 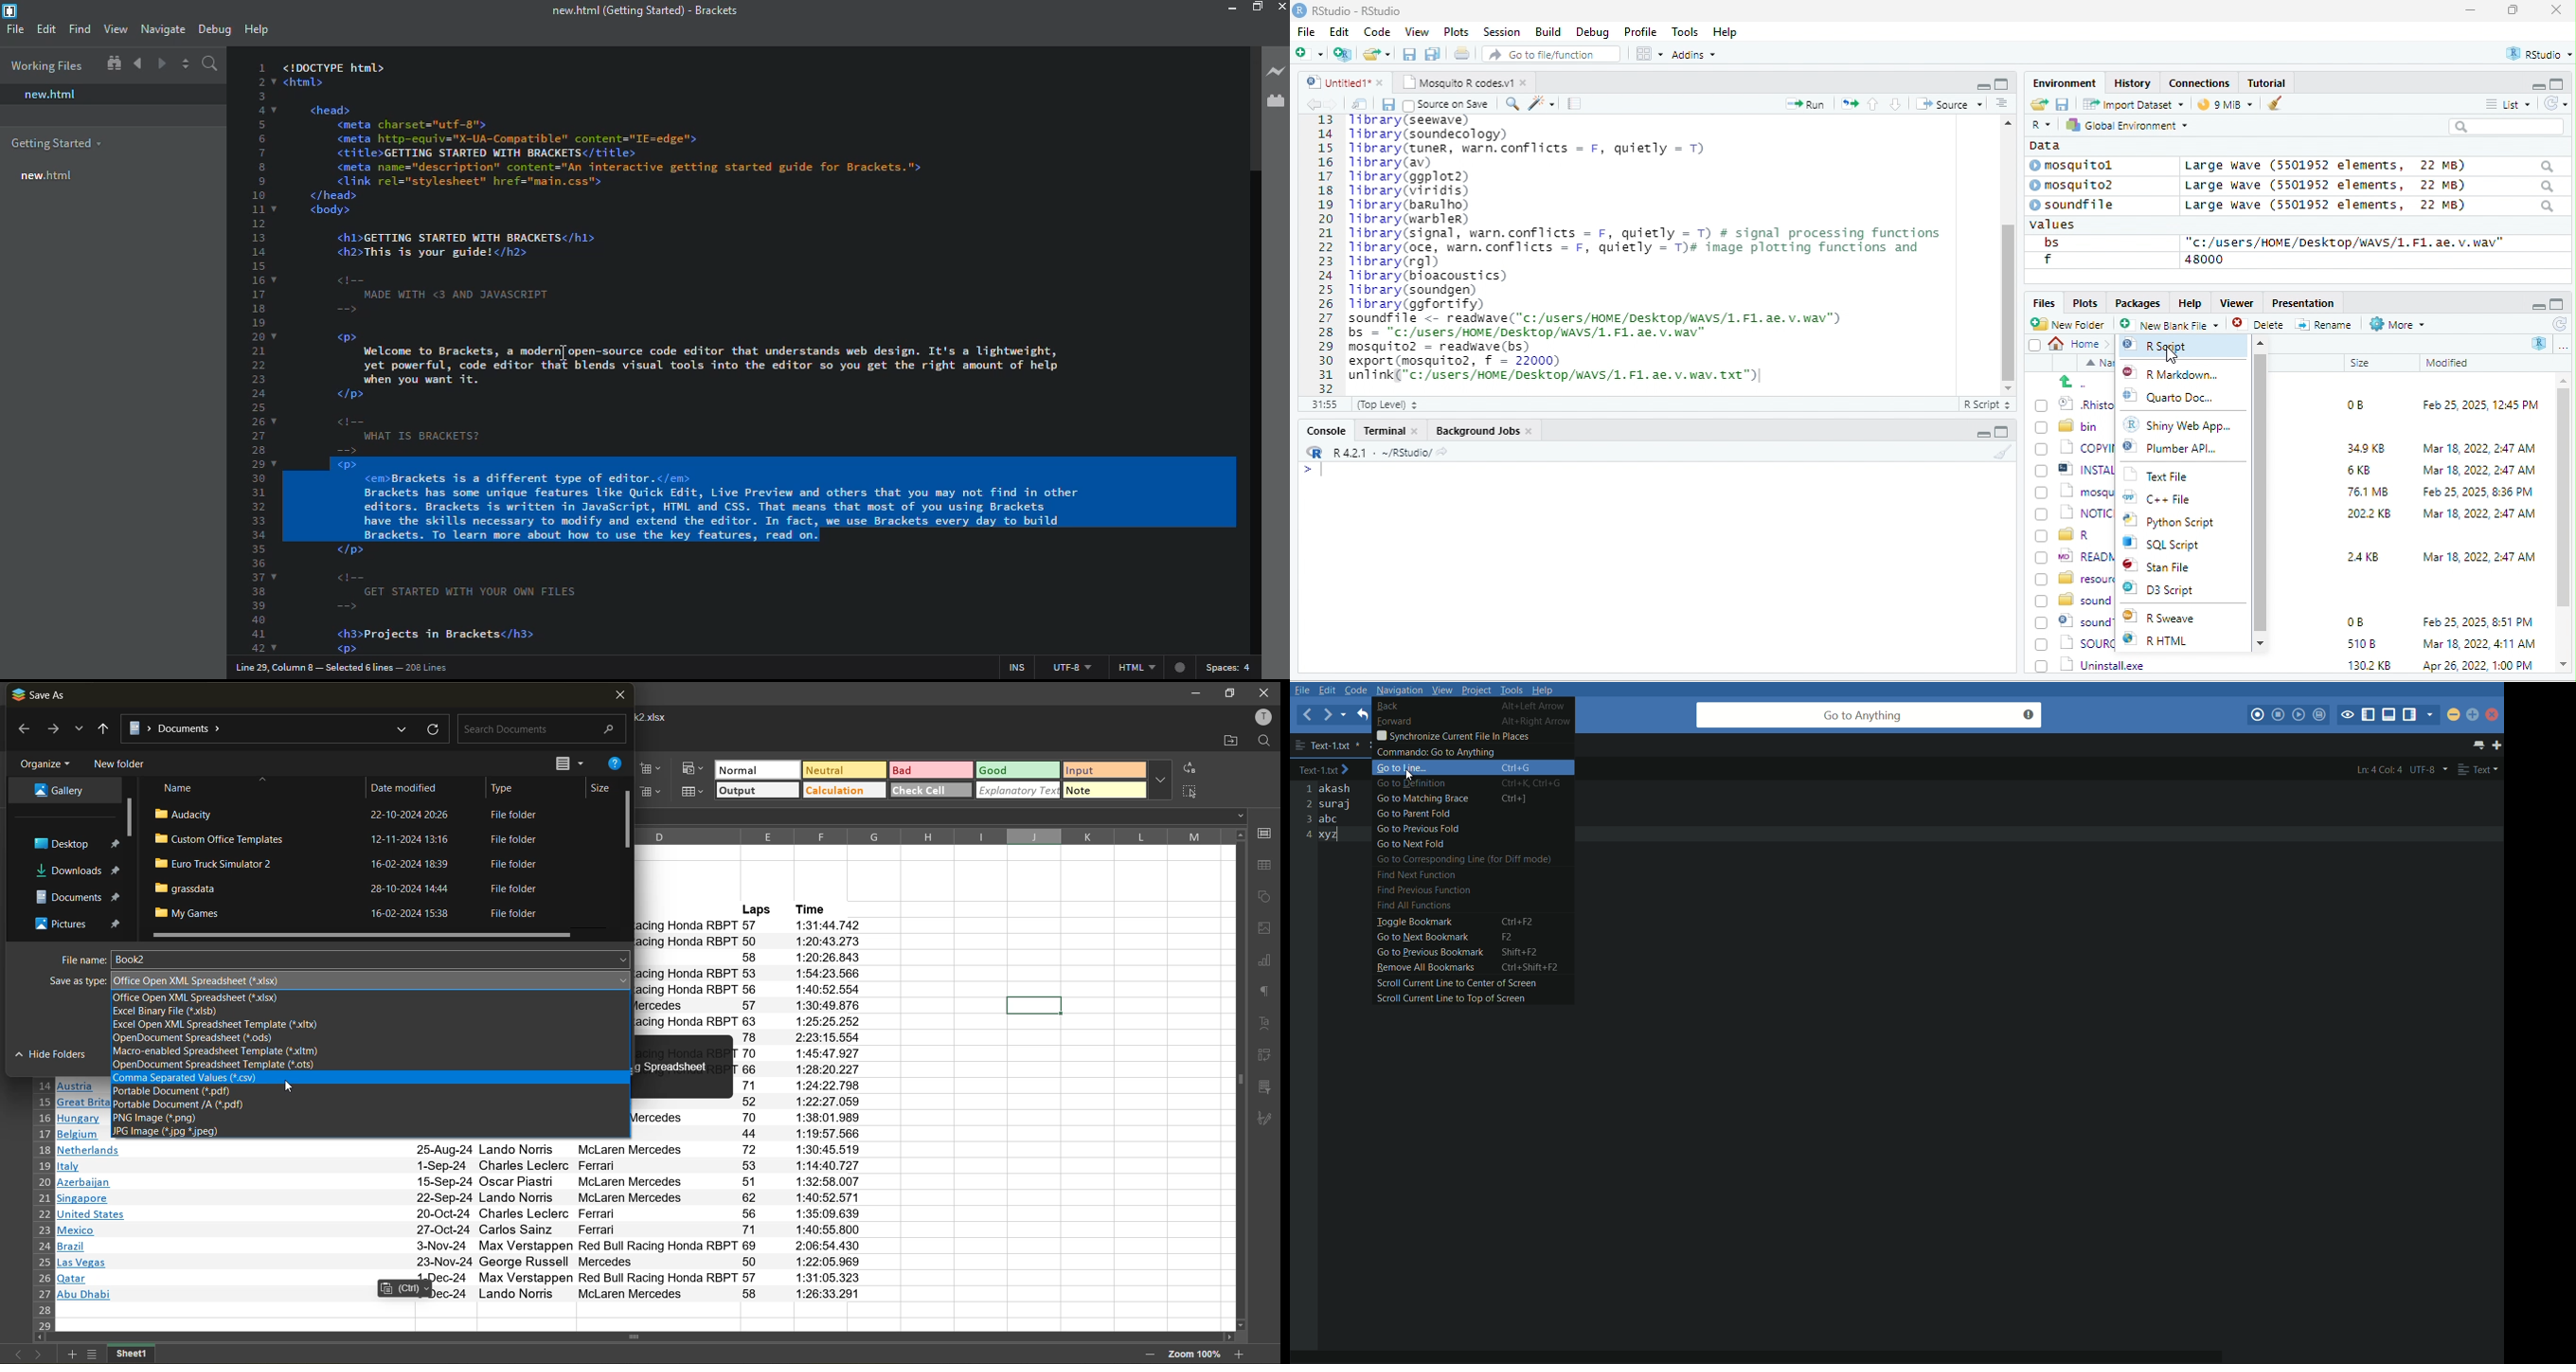 I want to click on new project, so click(x=1344, y=54).